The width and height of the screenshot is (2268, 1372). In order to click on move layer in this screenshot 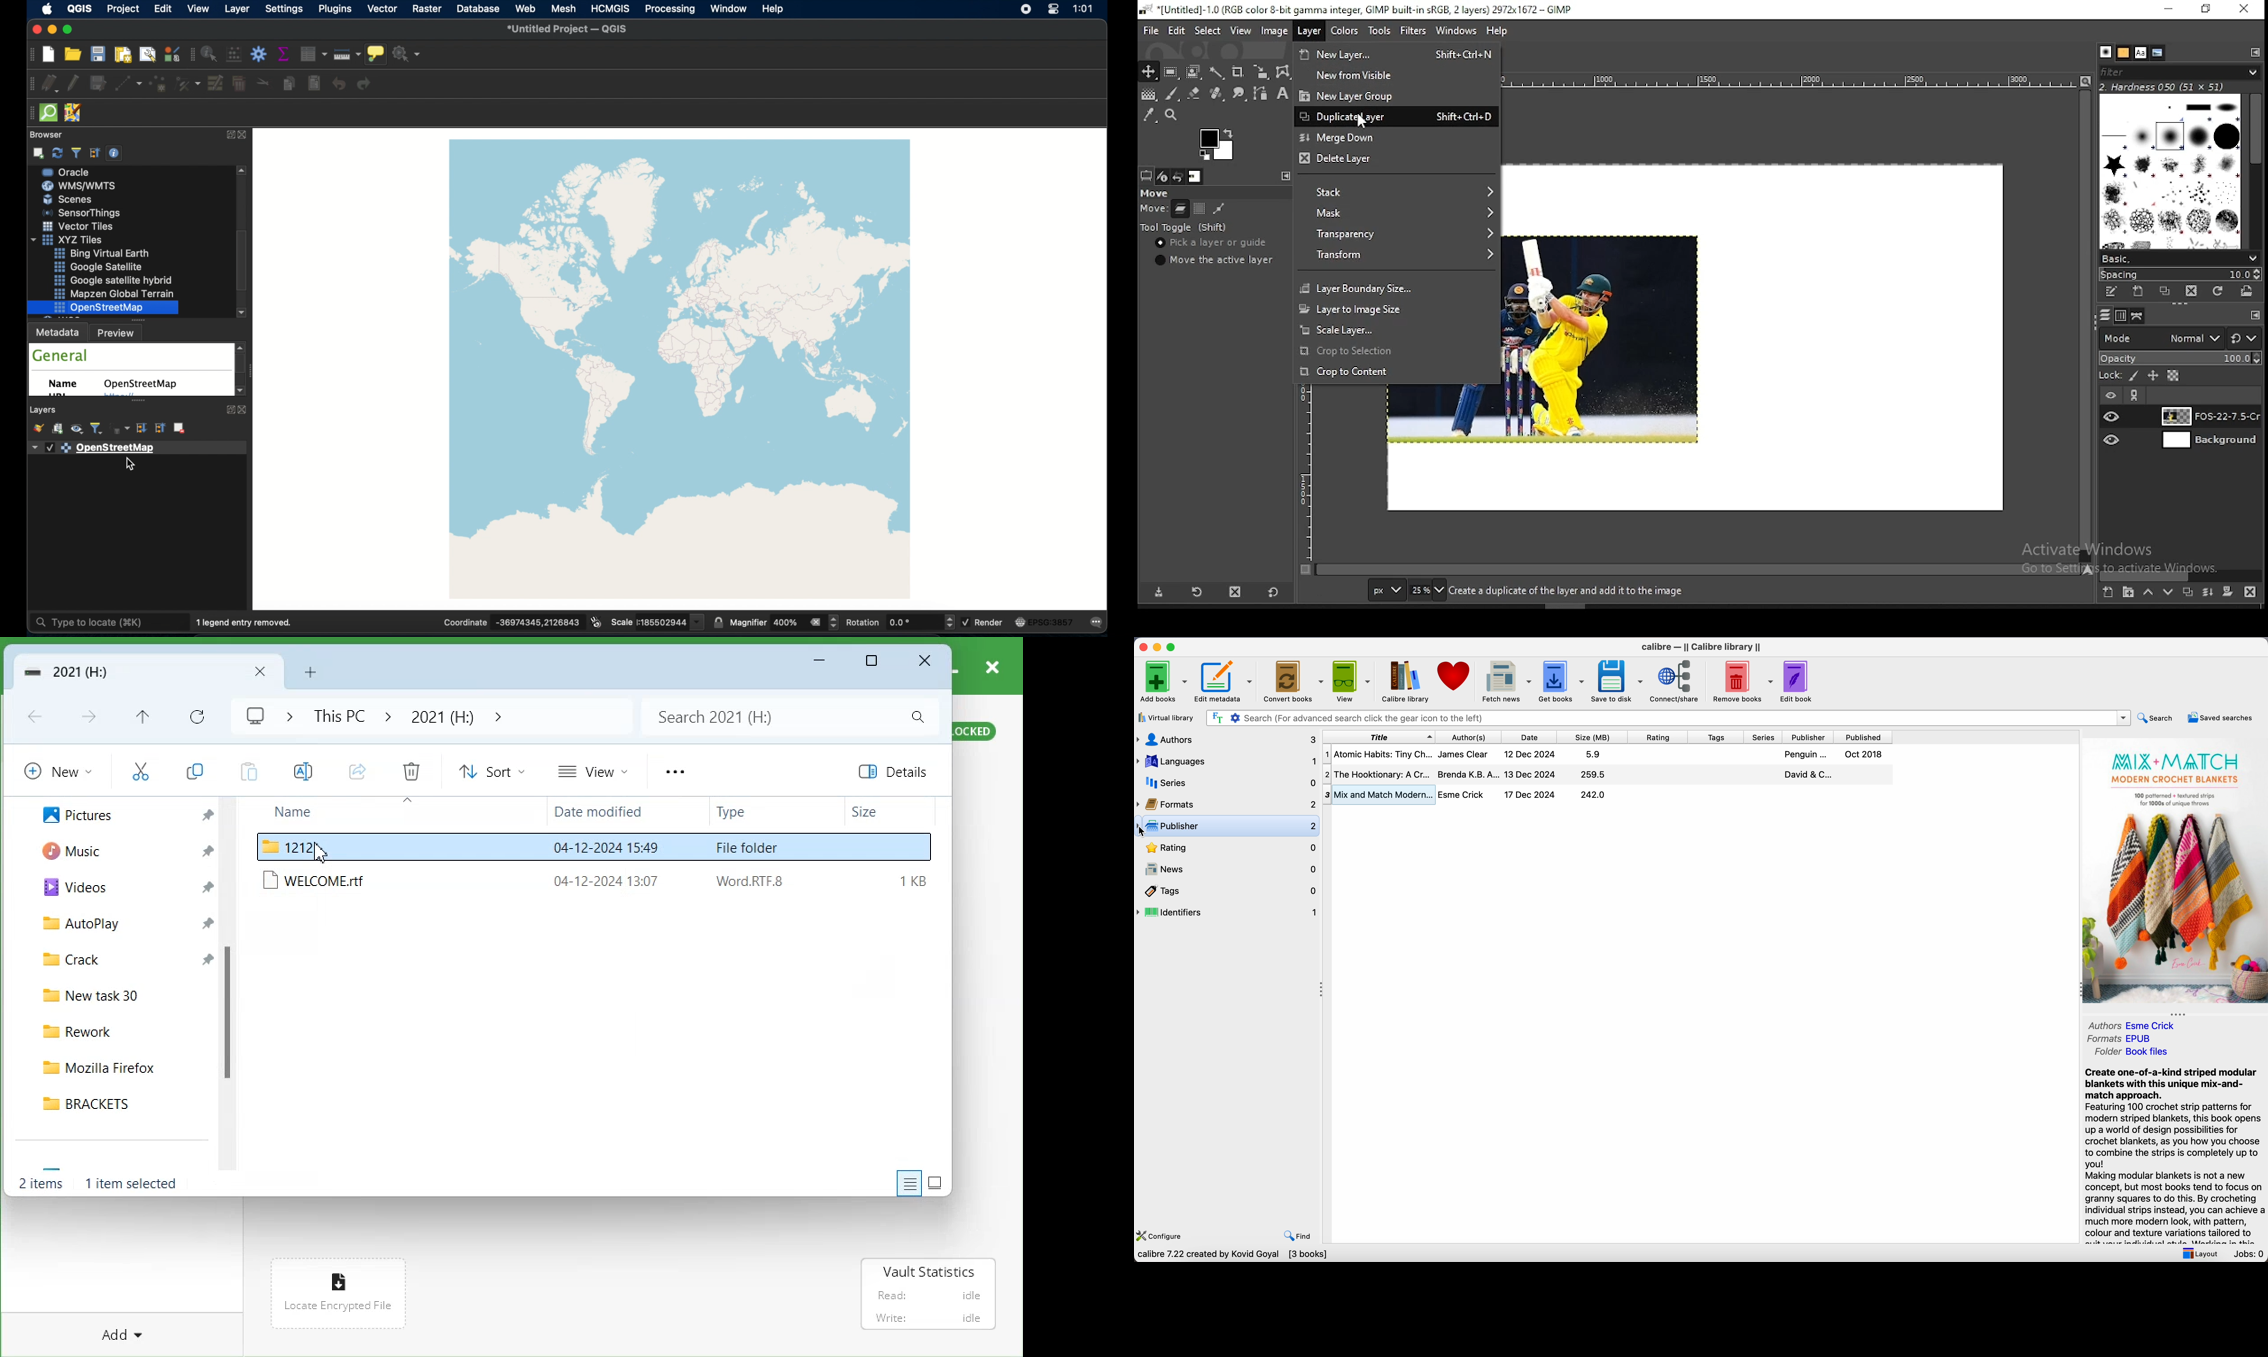, I will do `click(1180, 209)`.